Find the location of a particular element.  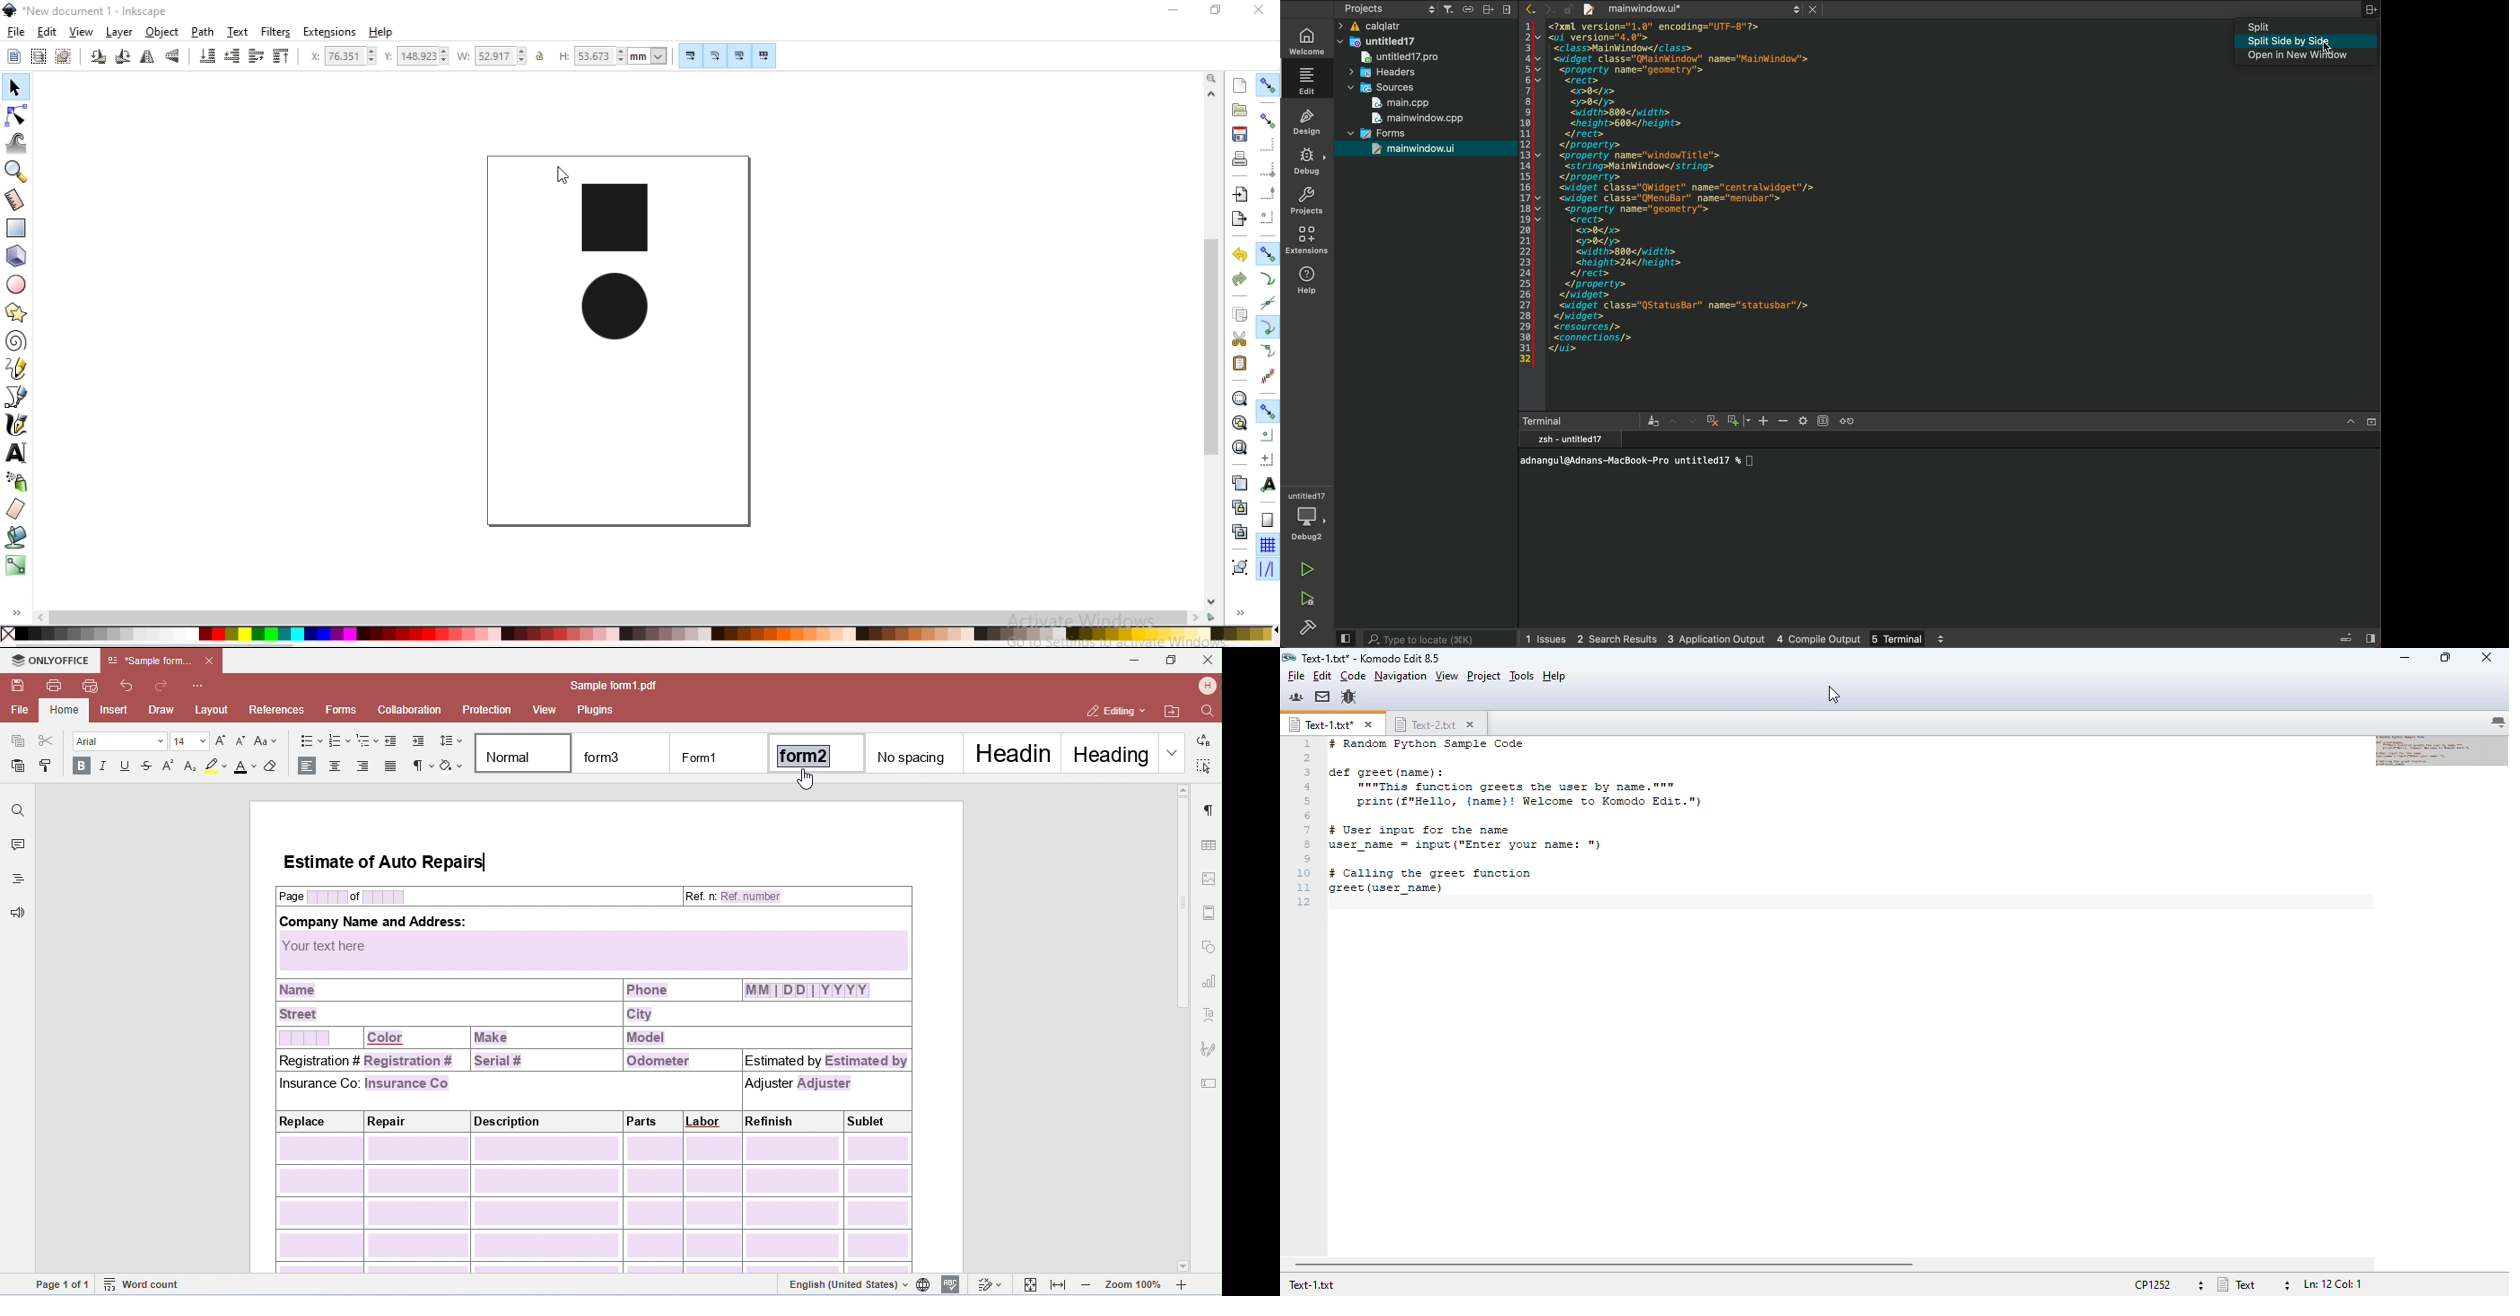

snap other points is located at coordinates (1268, 411).